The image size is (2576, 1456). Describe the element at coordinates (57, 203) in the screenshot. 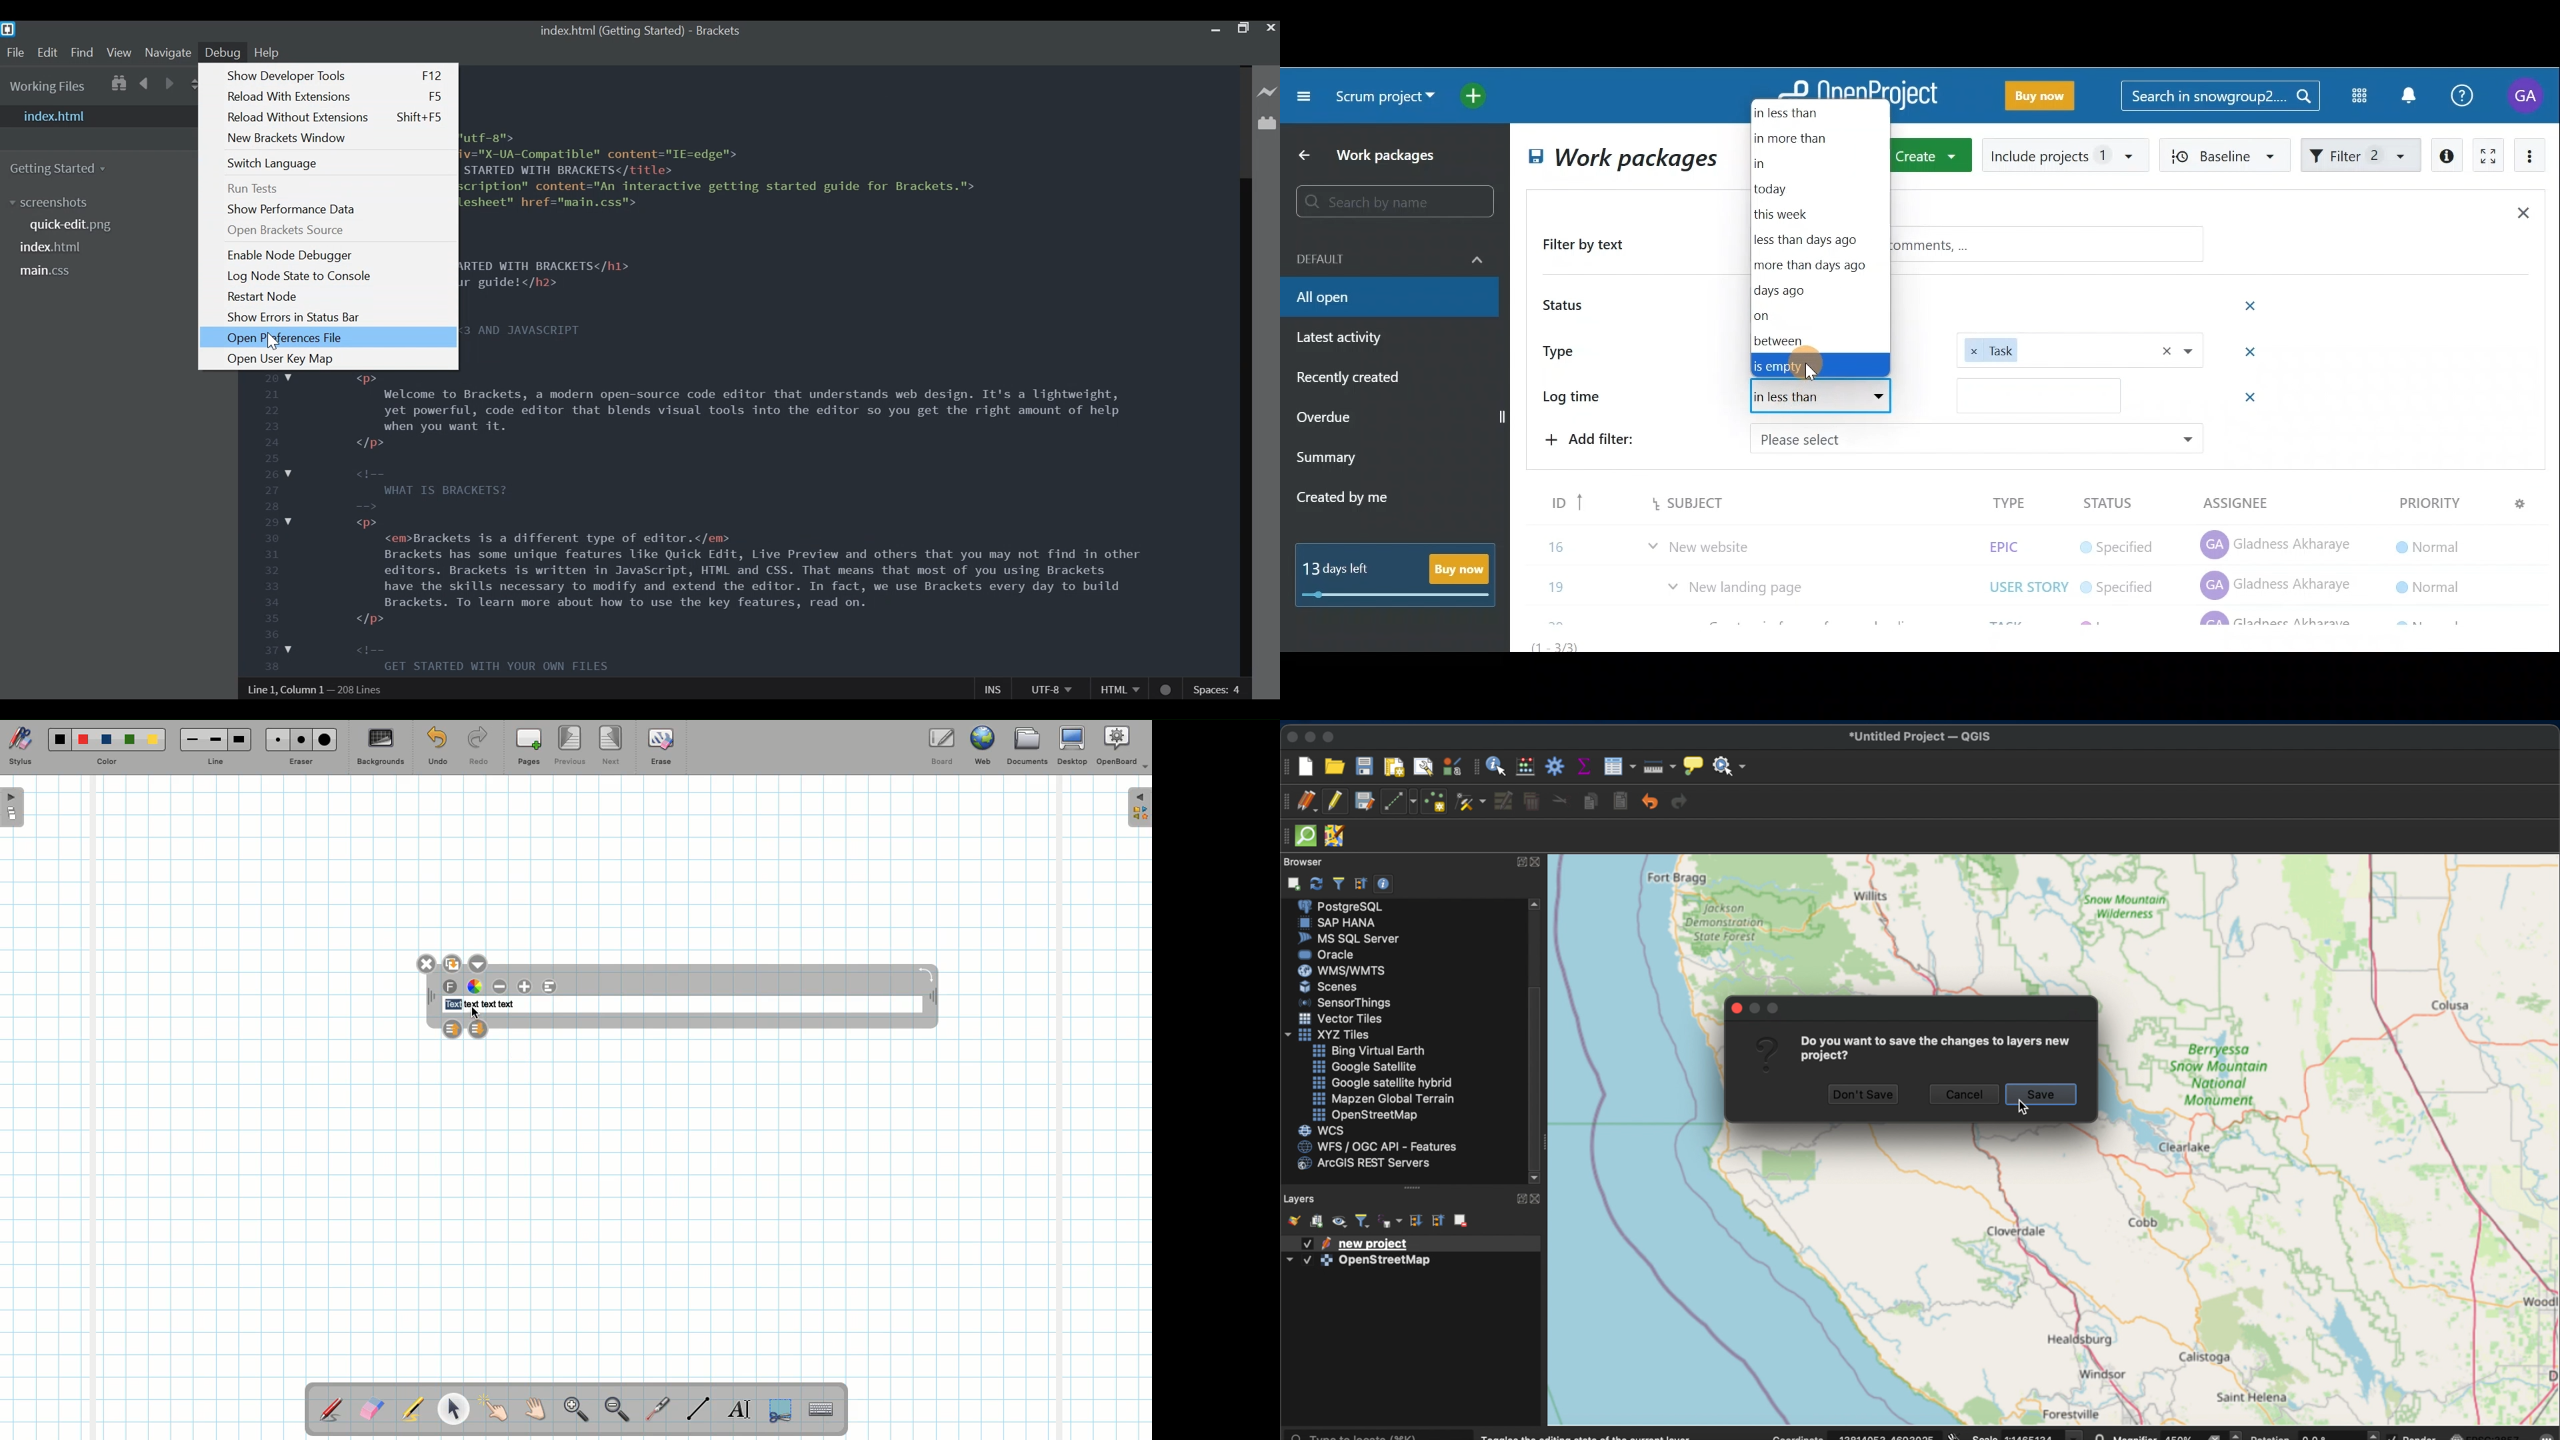

I see `screenshots` at that location.